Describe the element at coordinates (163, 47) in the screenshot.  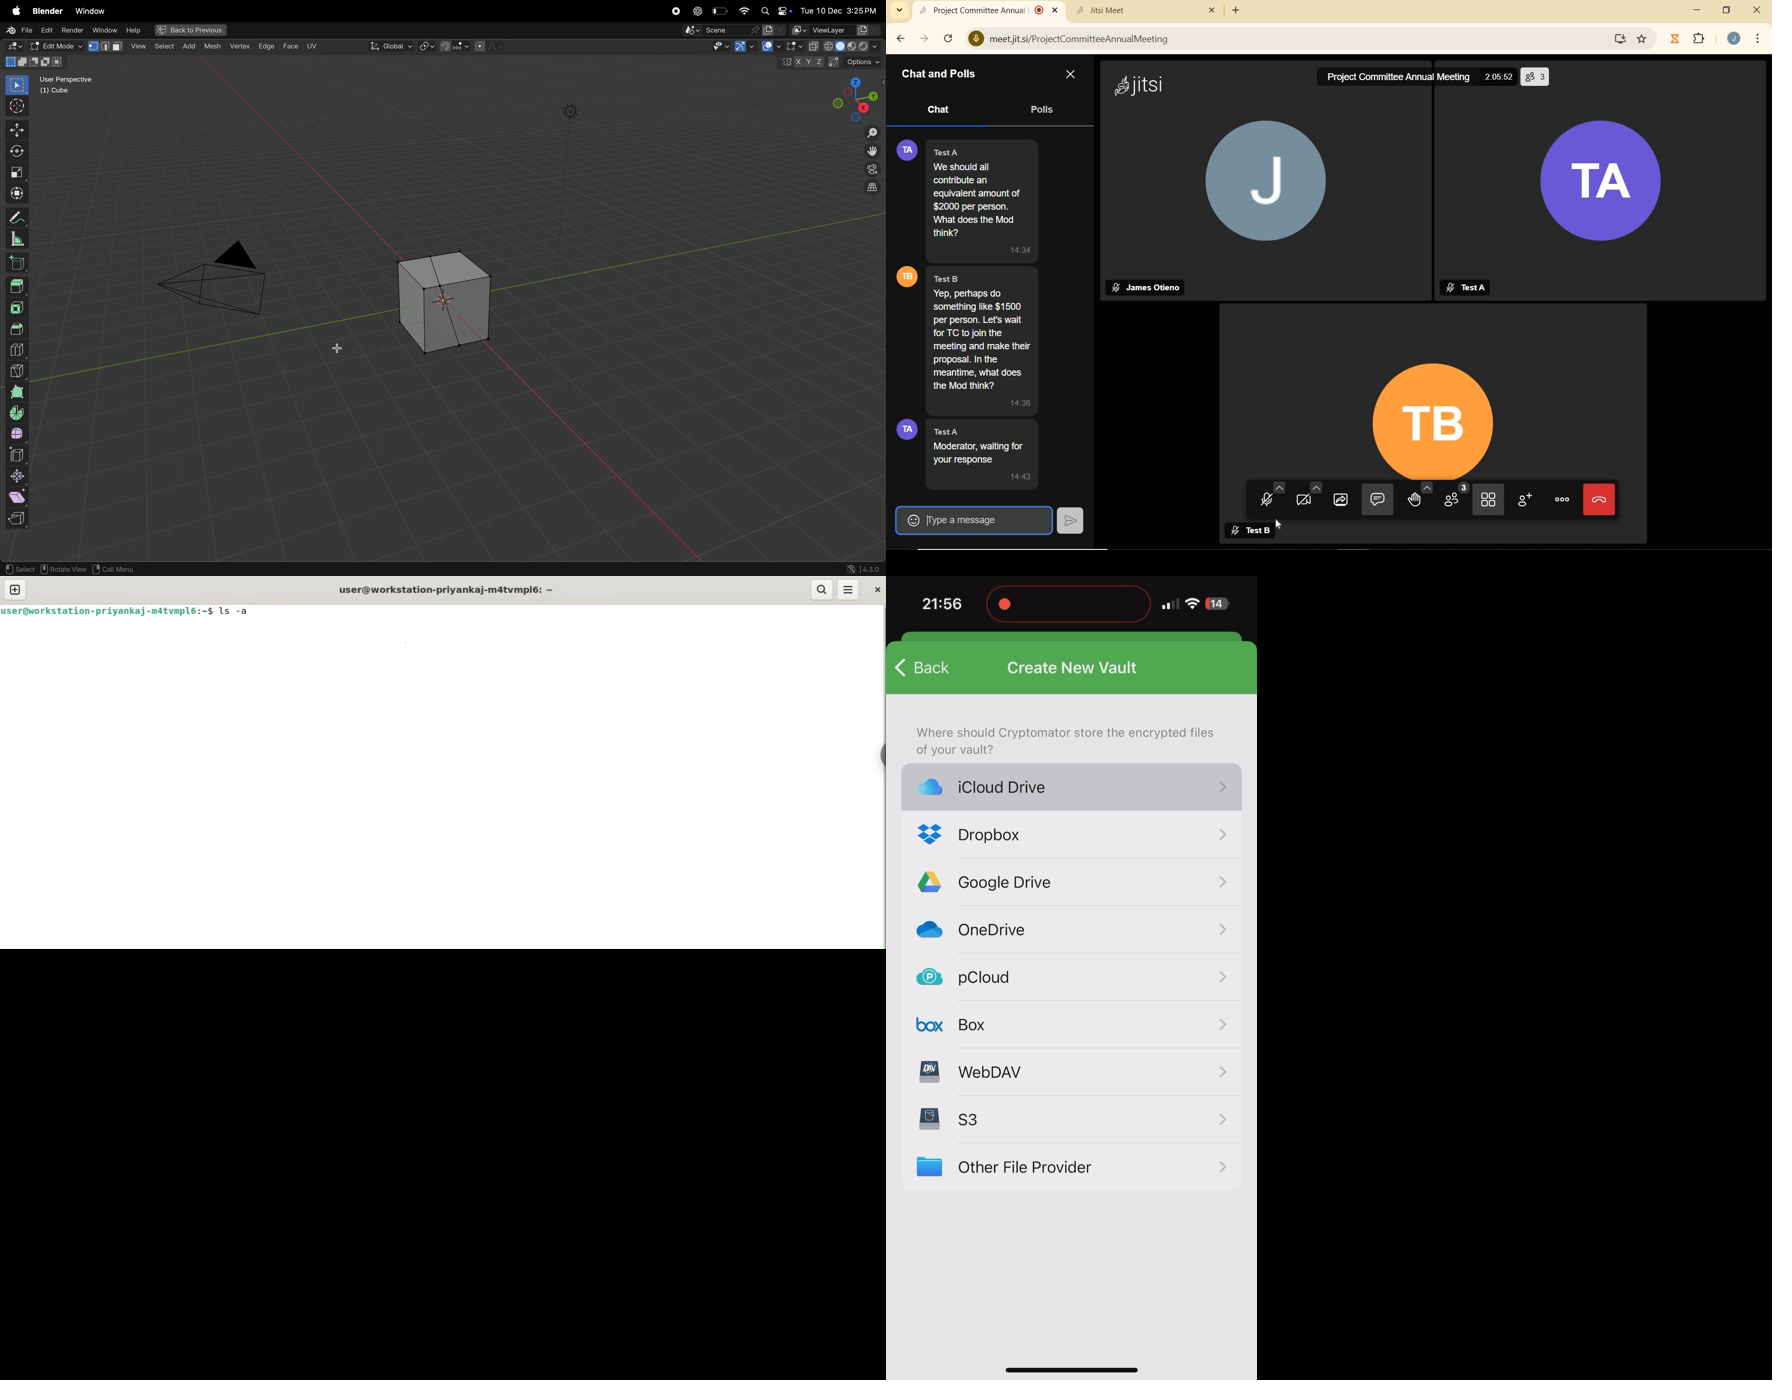
I see `add` at that location.